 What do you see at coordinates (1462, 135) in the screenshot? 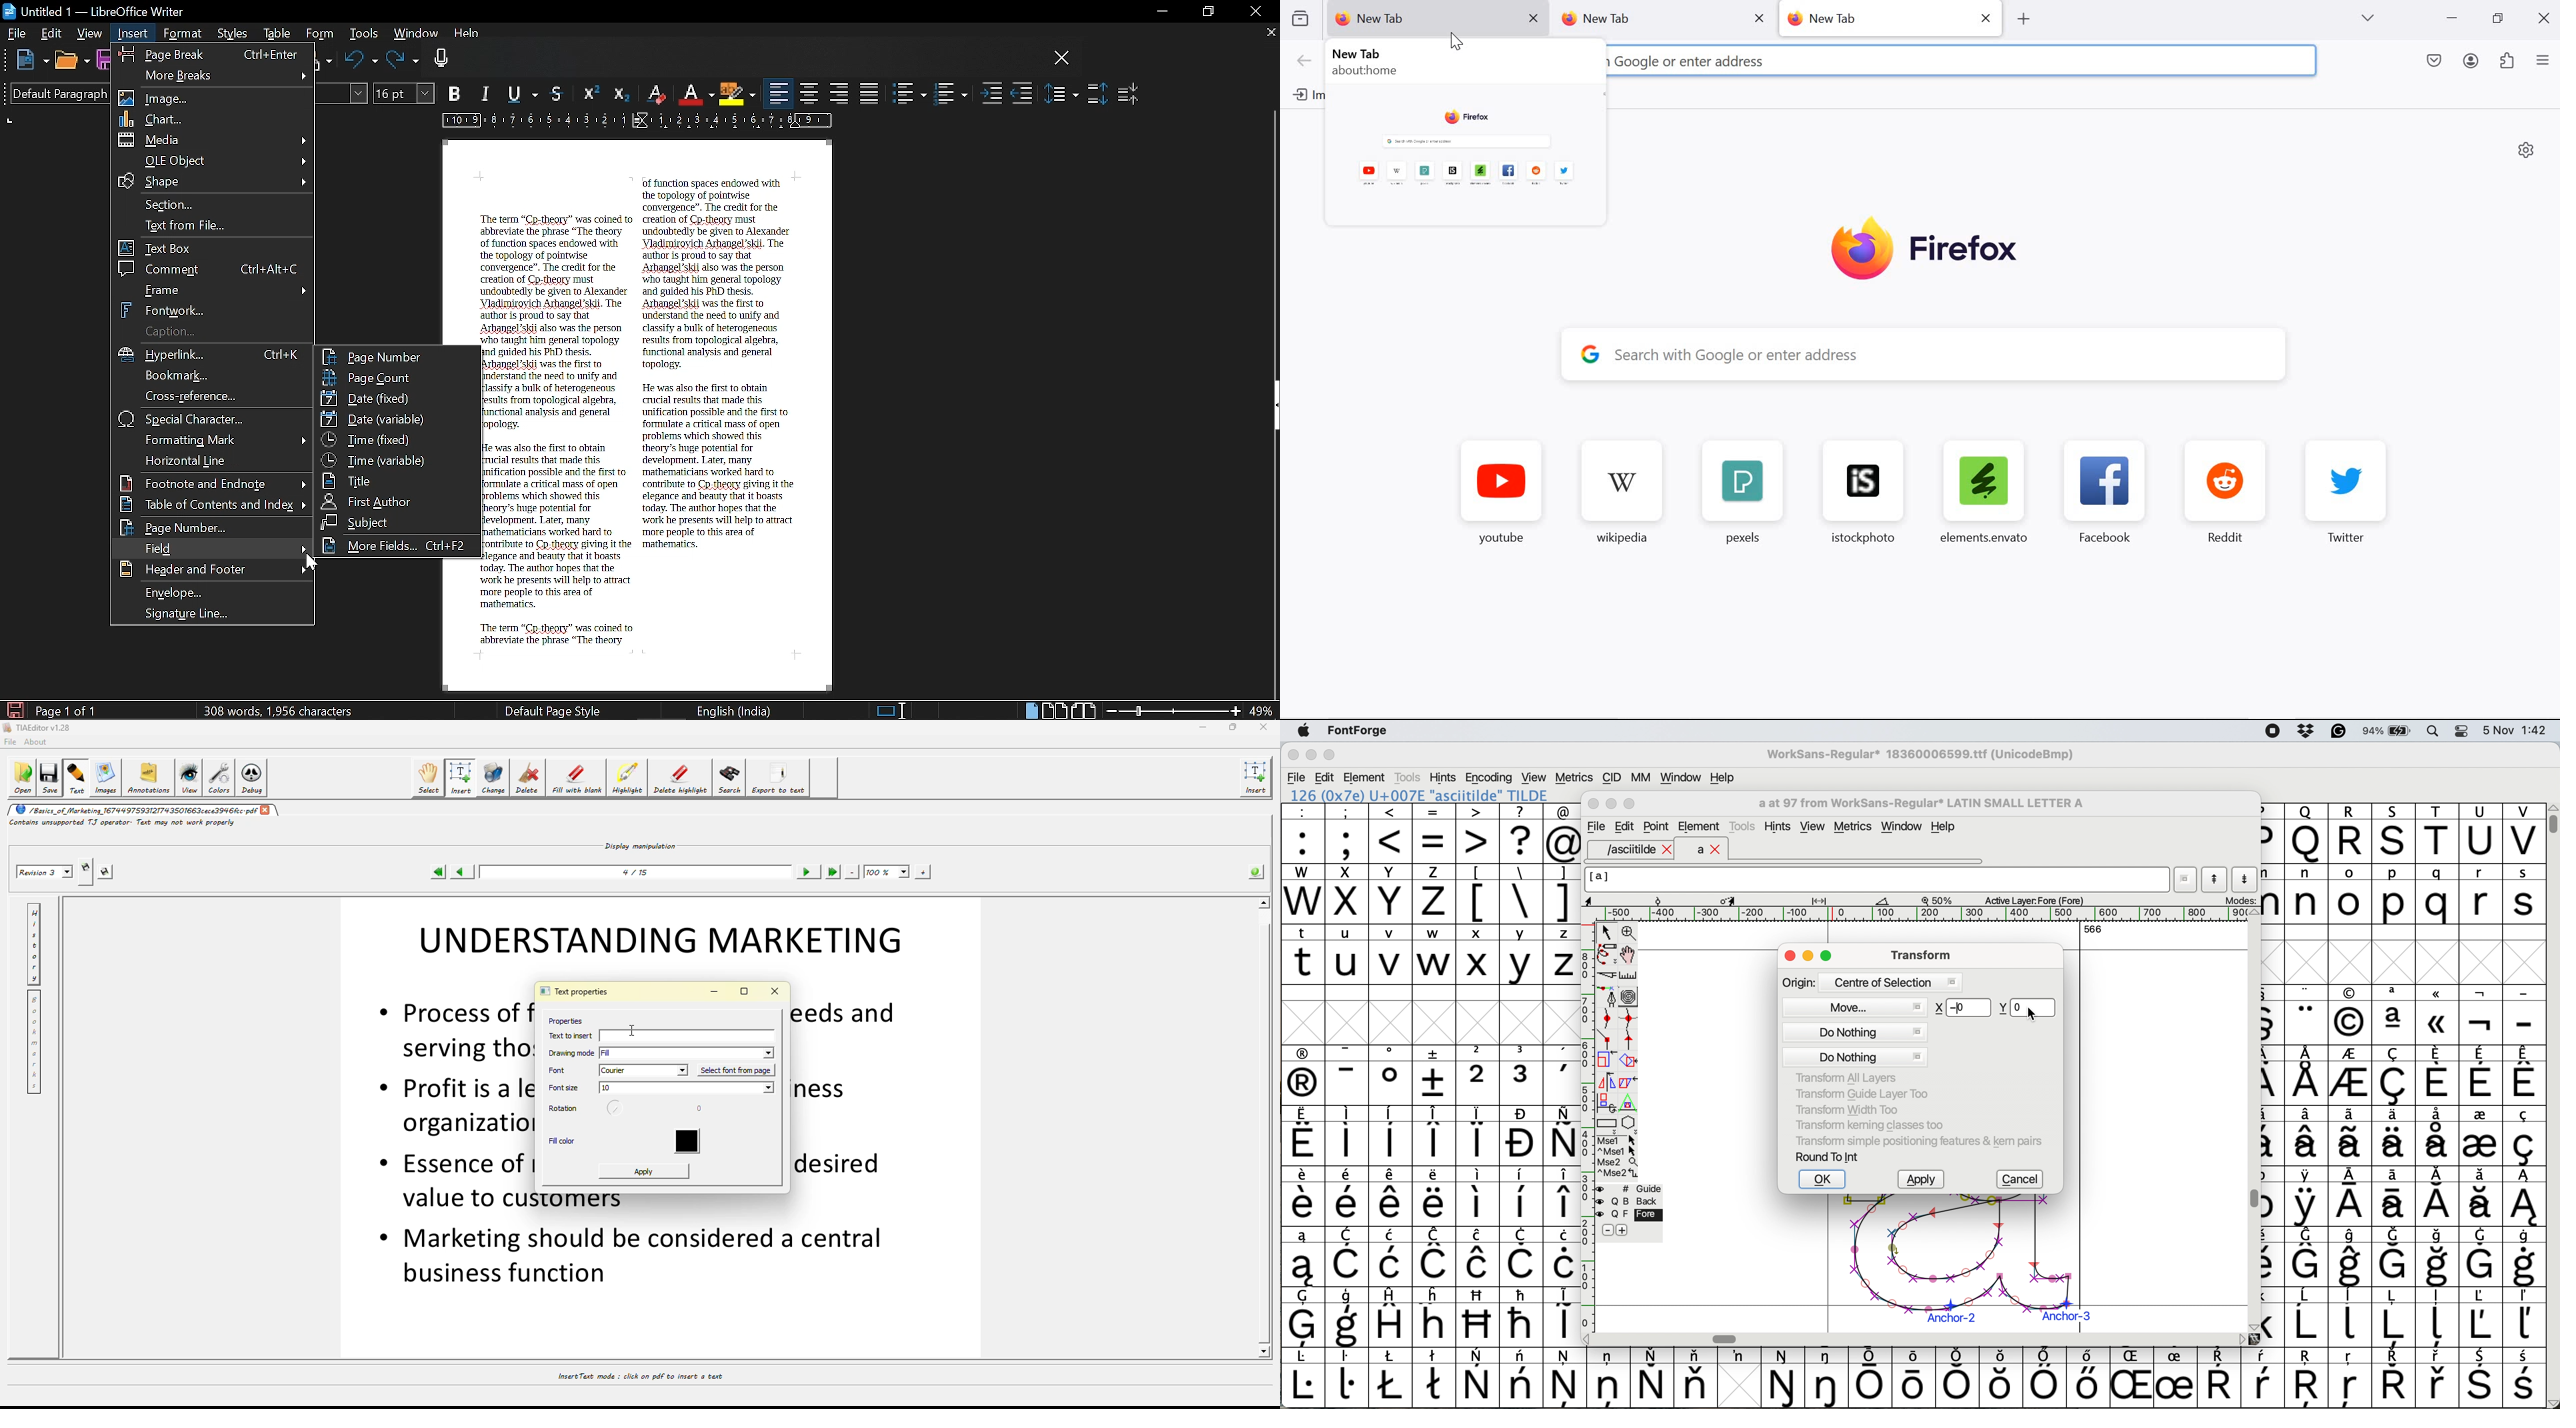
I see `about tab` at bounding box center [1462, 135].